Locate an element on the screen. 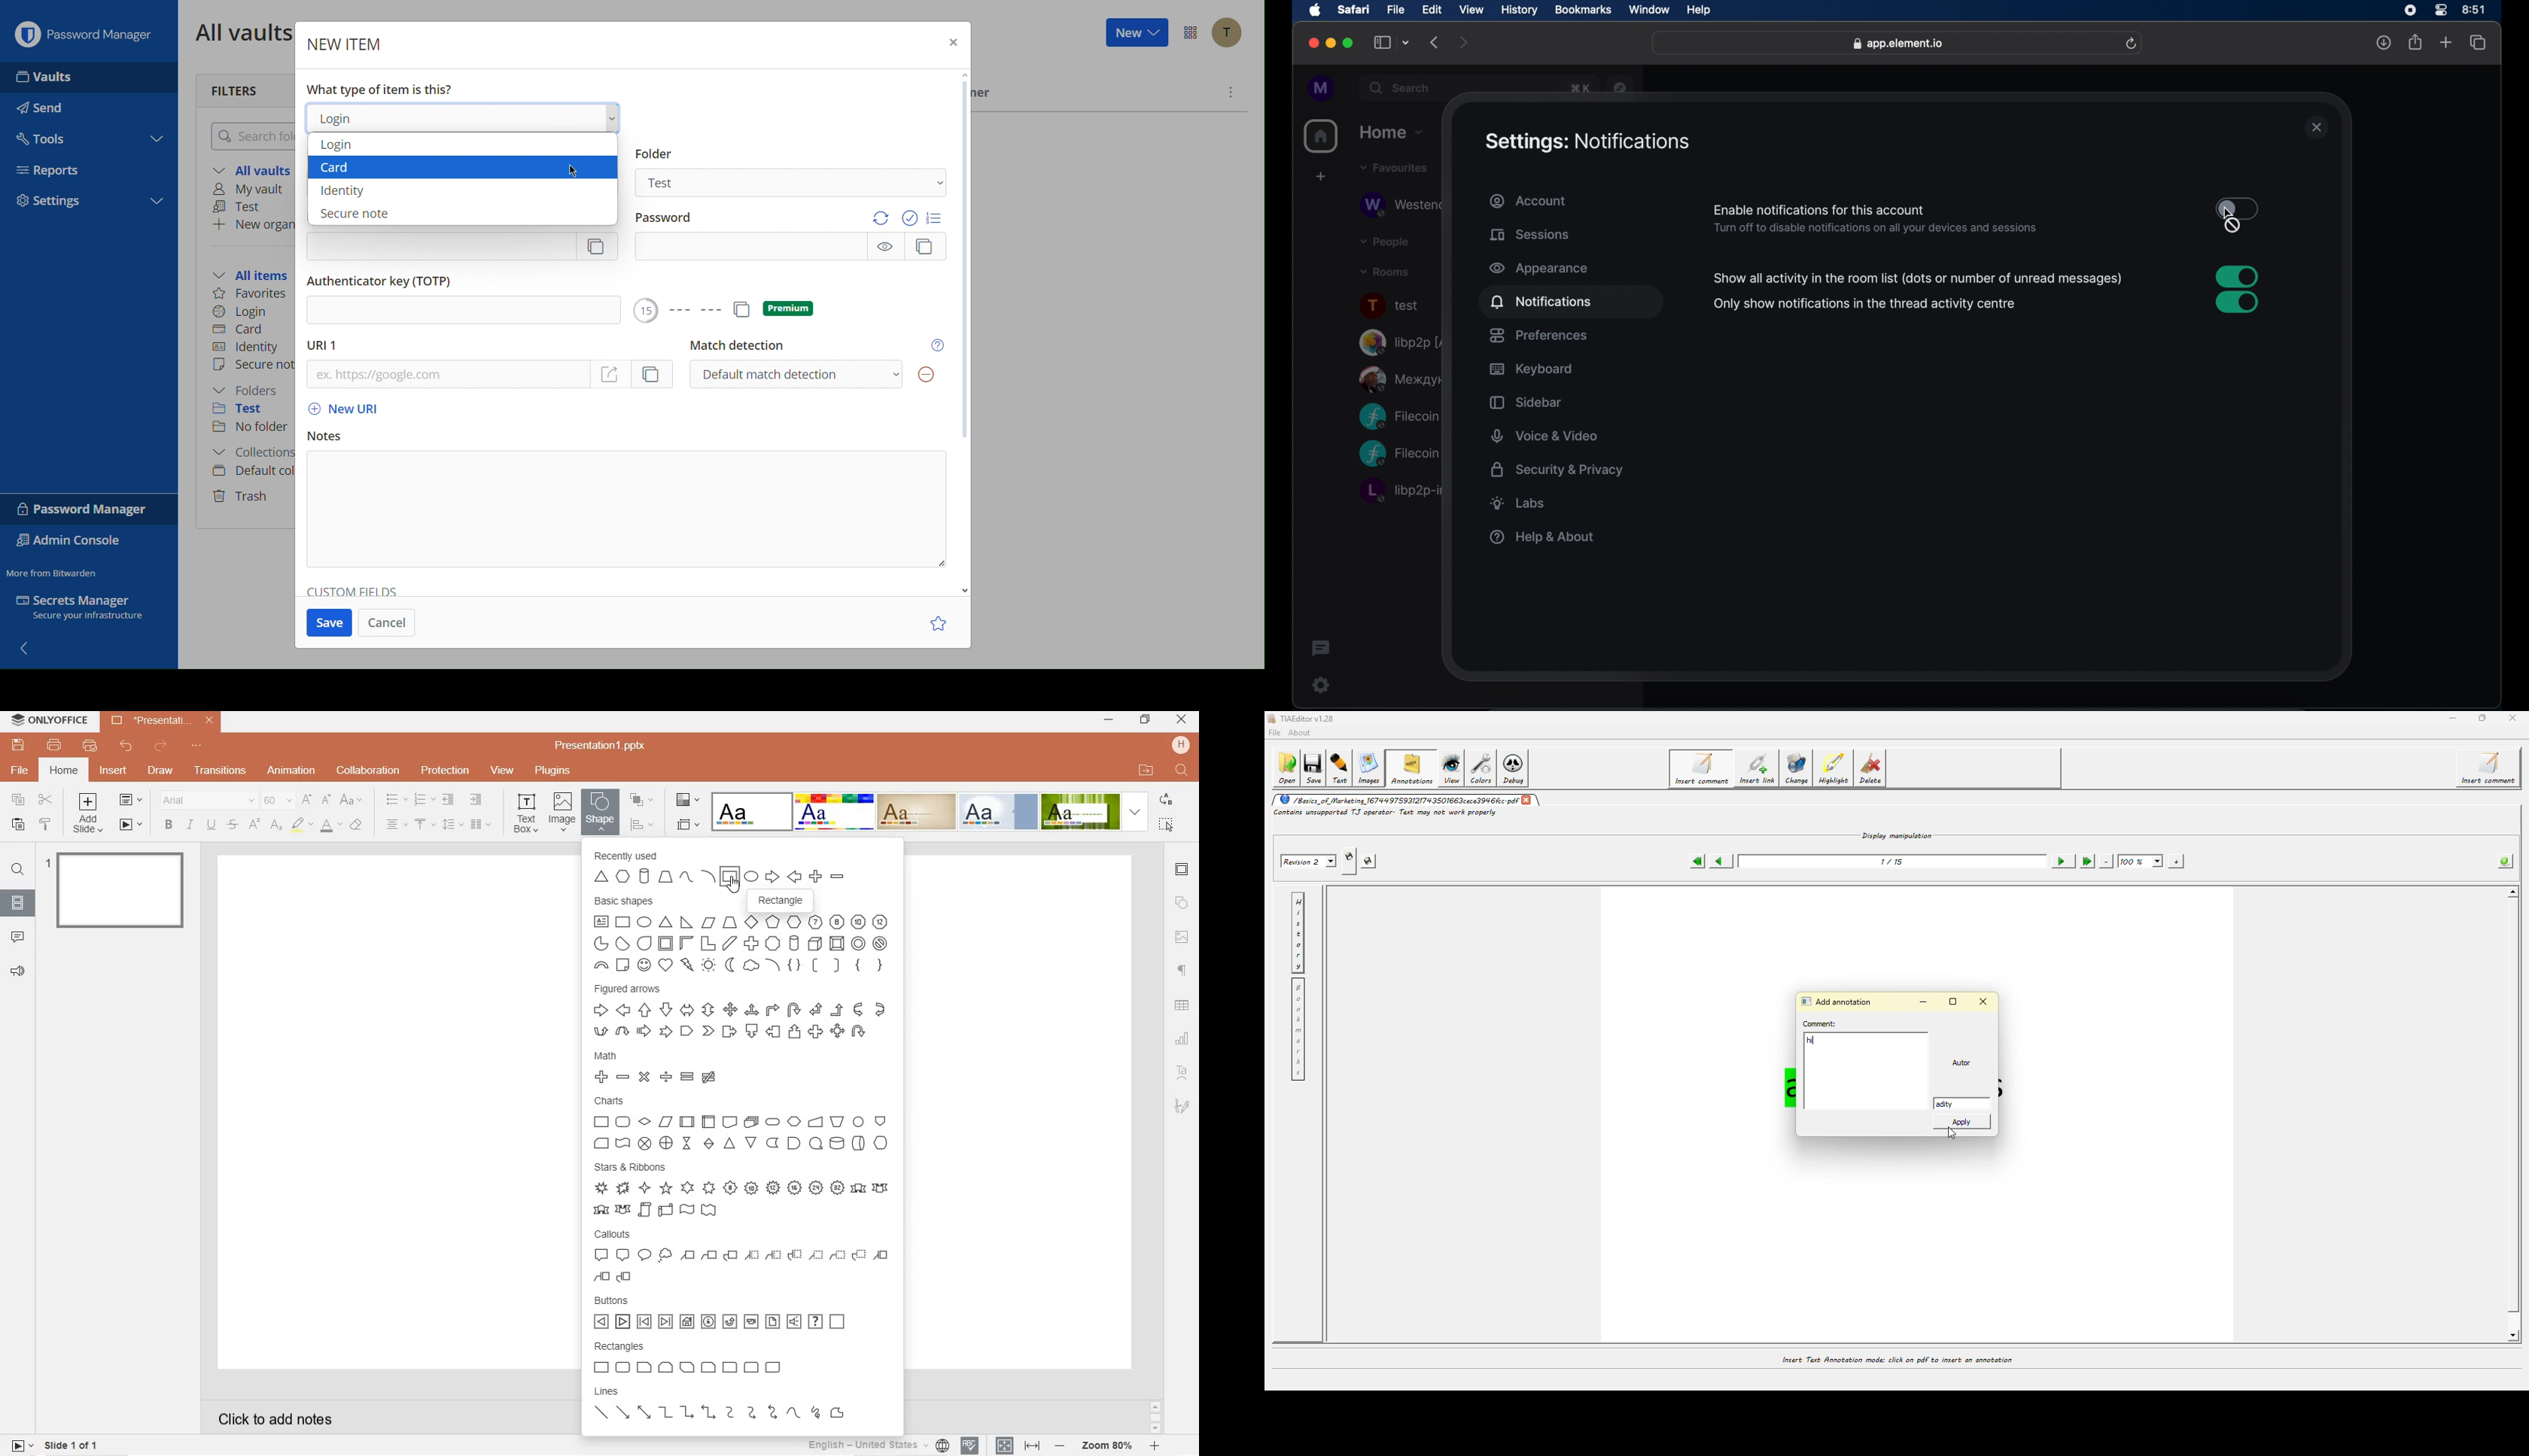 The image size is (2548, 1456). security and privacy is located at coordinates (1557, 469).